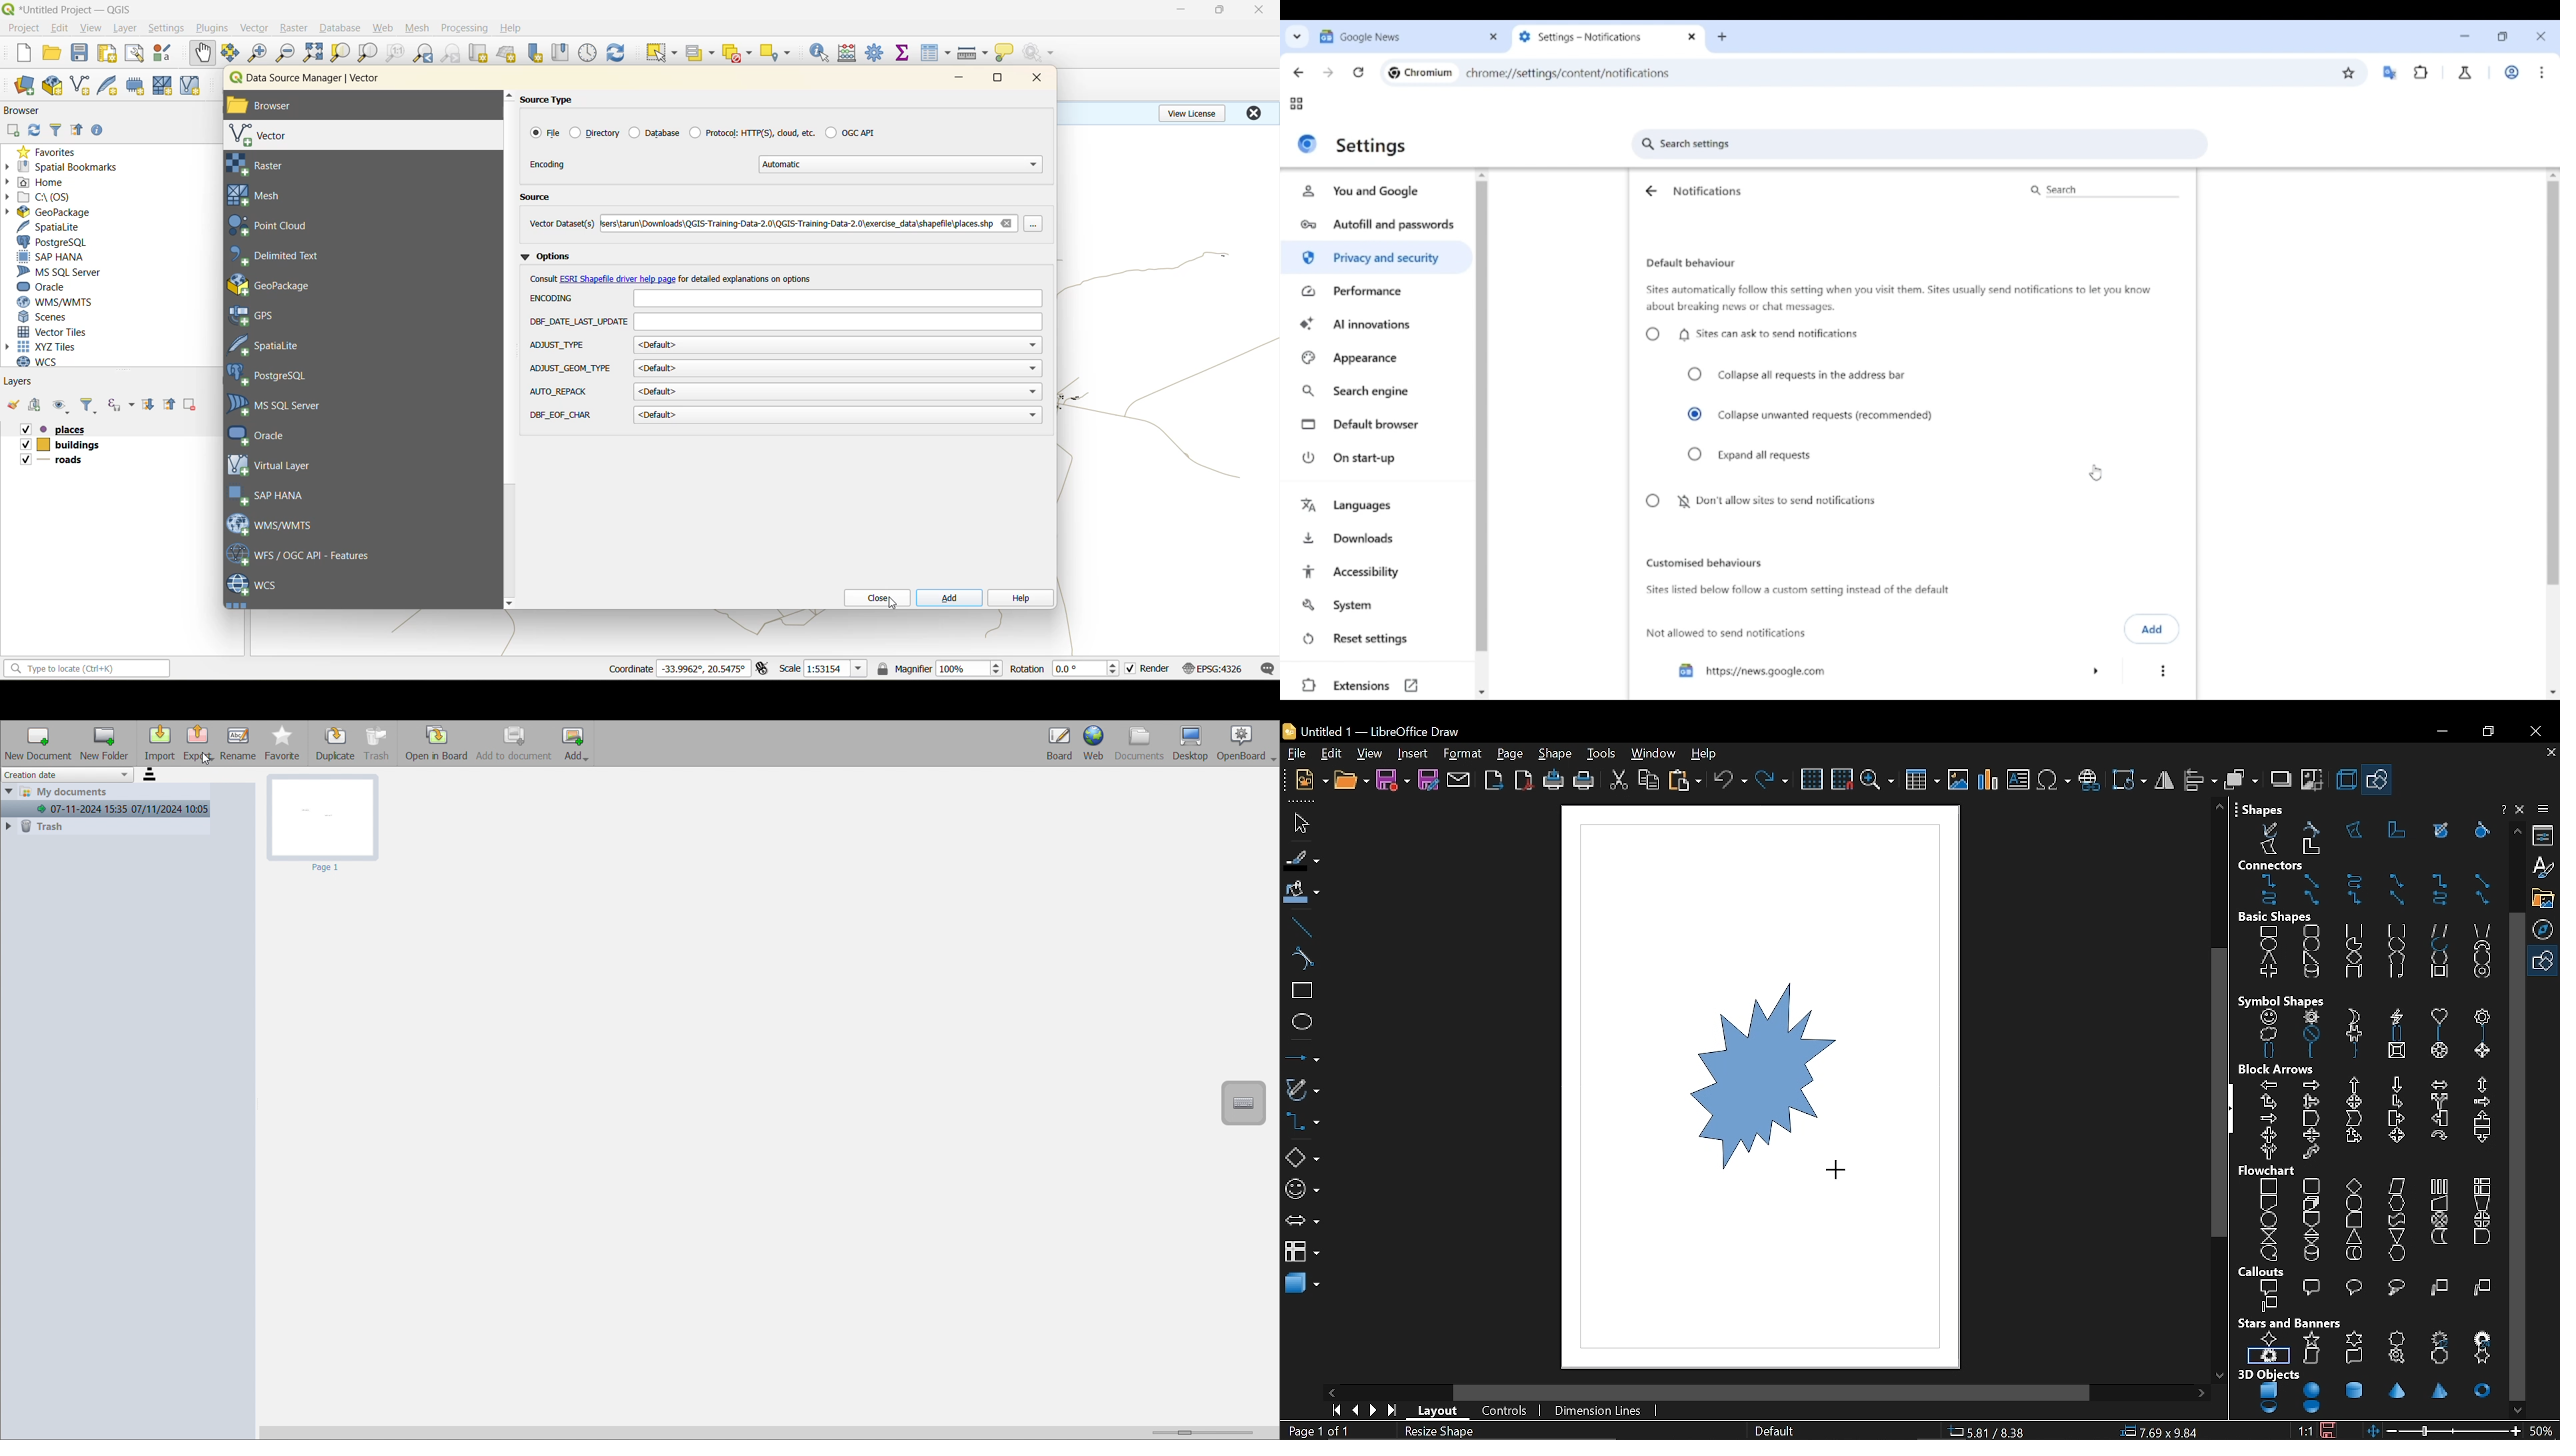 The height and width of the screenshot is (1456, 2576). Describe the element at coordinates (1648, 780) in the screenshot. I see `copy` at that location.